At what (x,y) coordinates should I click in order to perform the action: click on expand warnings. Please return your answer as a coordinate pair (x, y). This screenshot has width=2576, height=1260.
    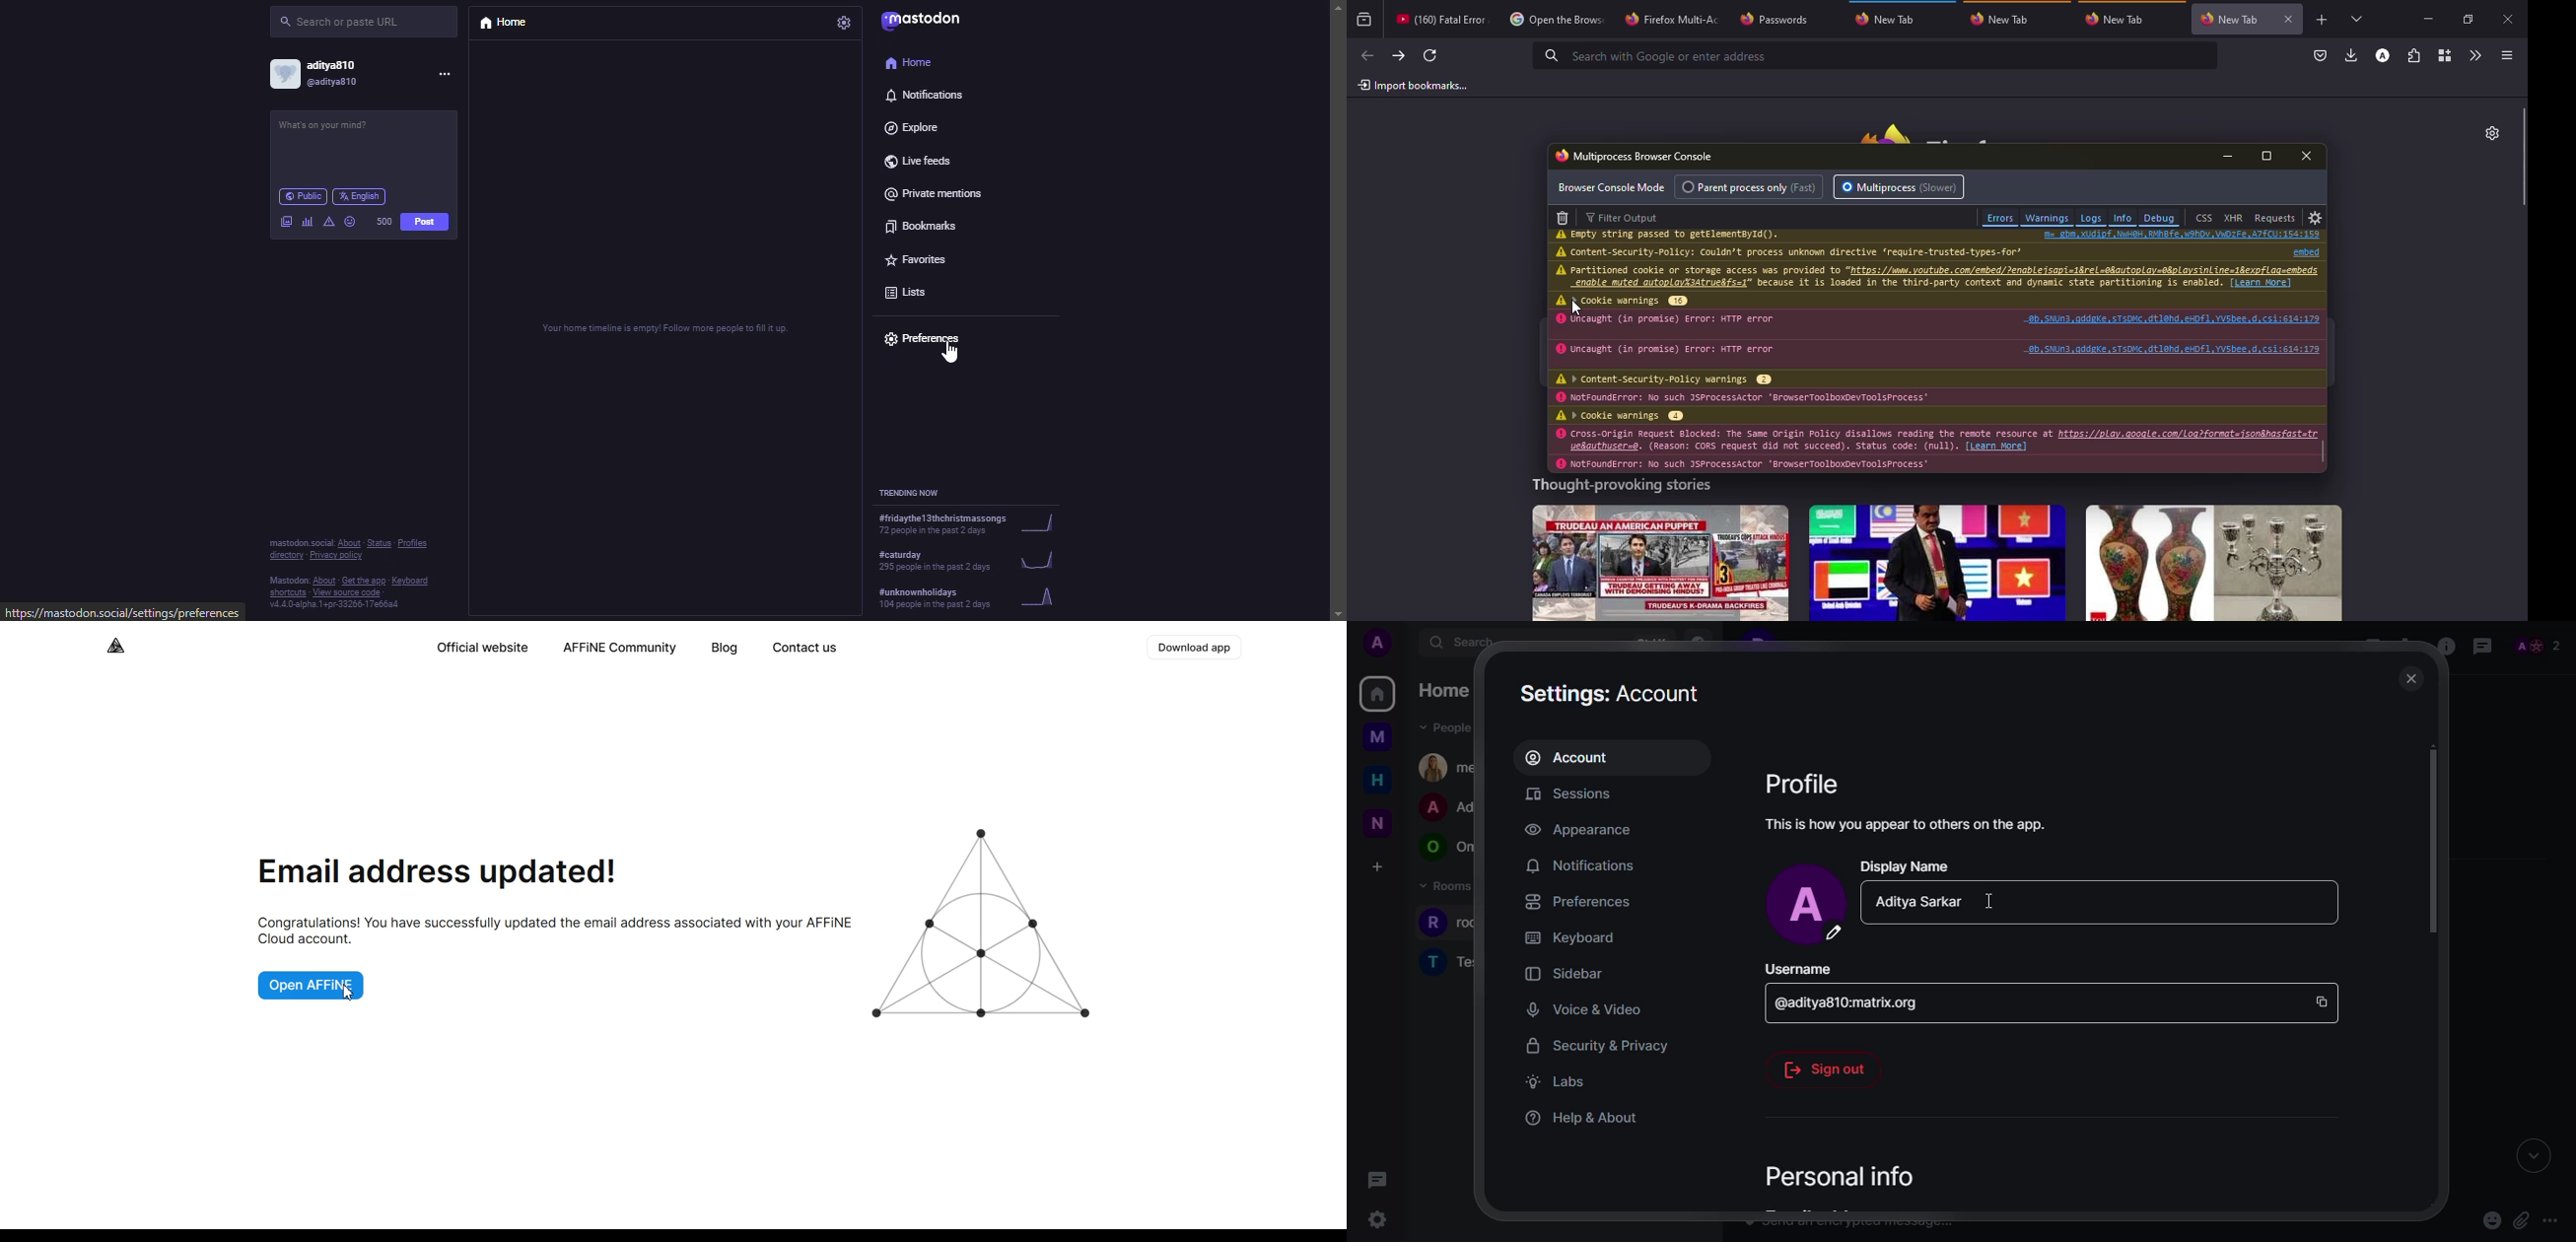
    Looking at the image, I should click on (1630, 416).